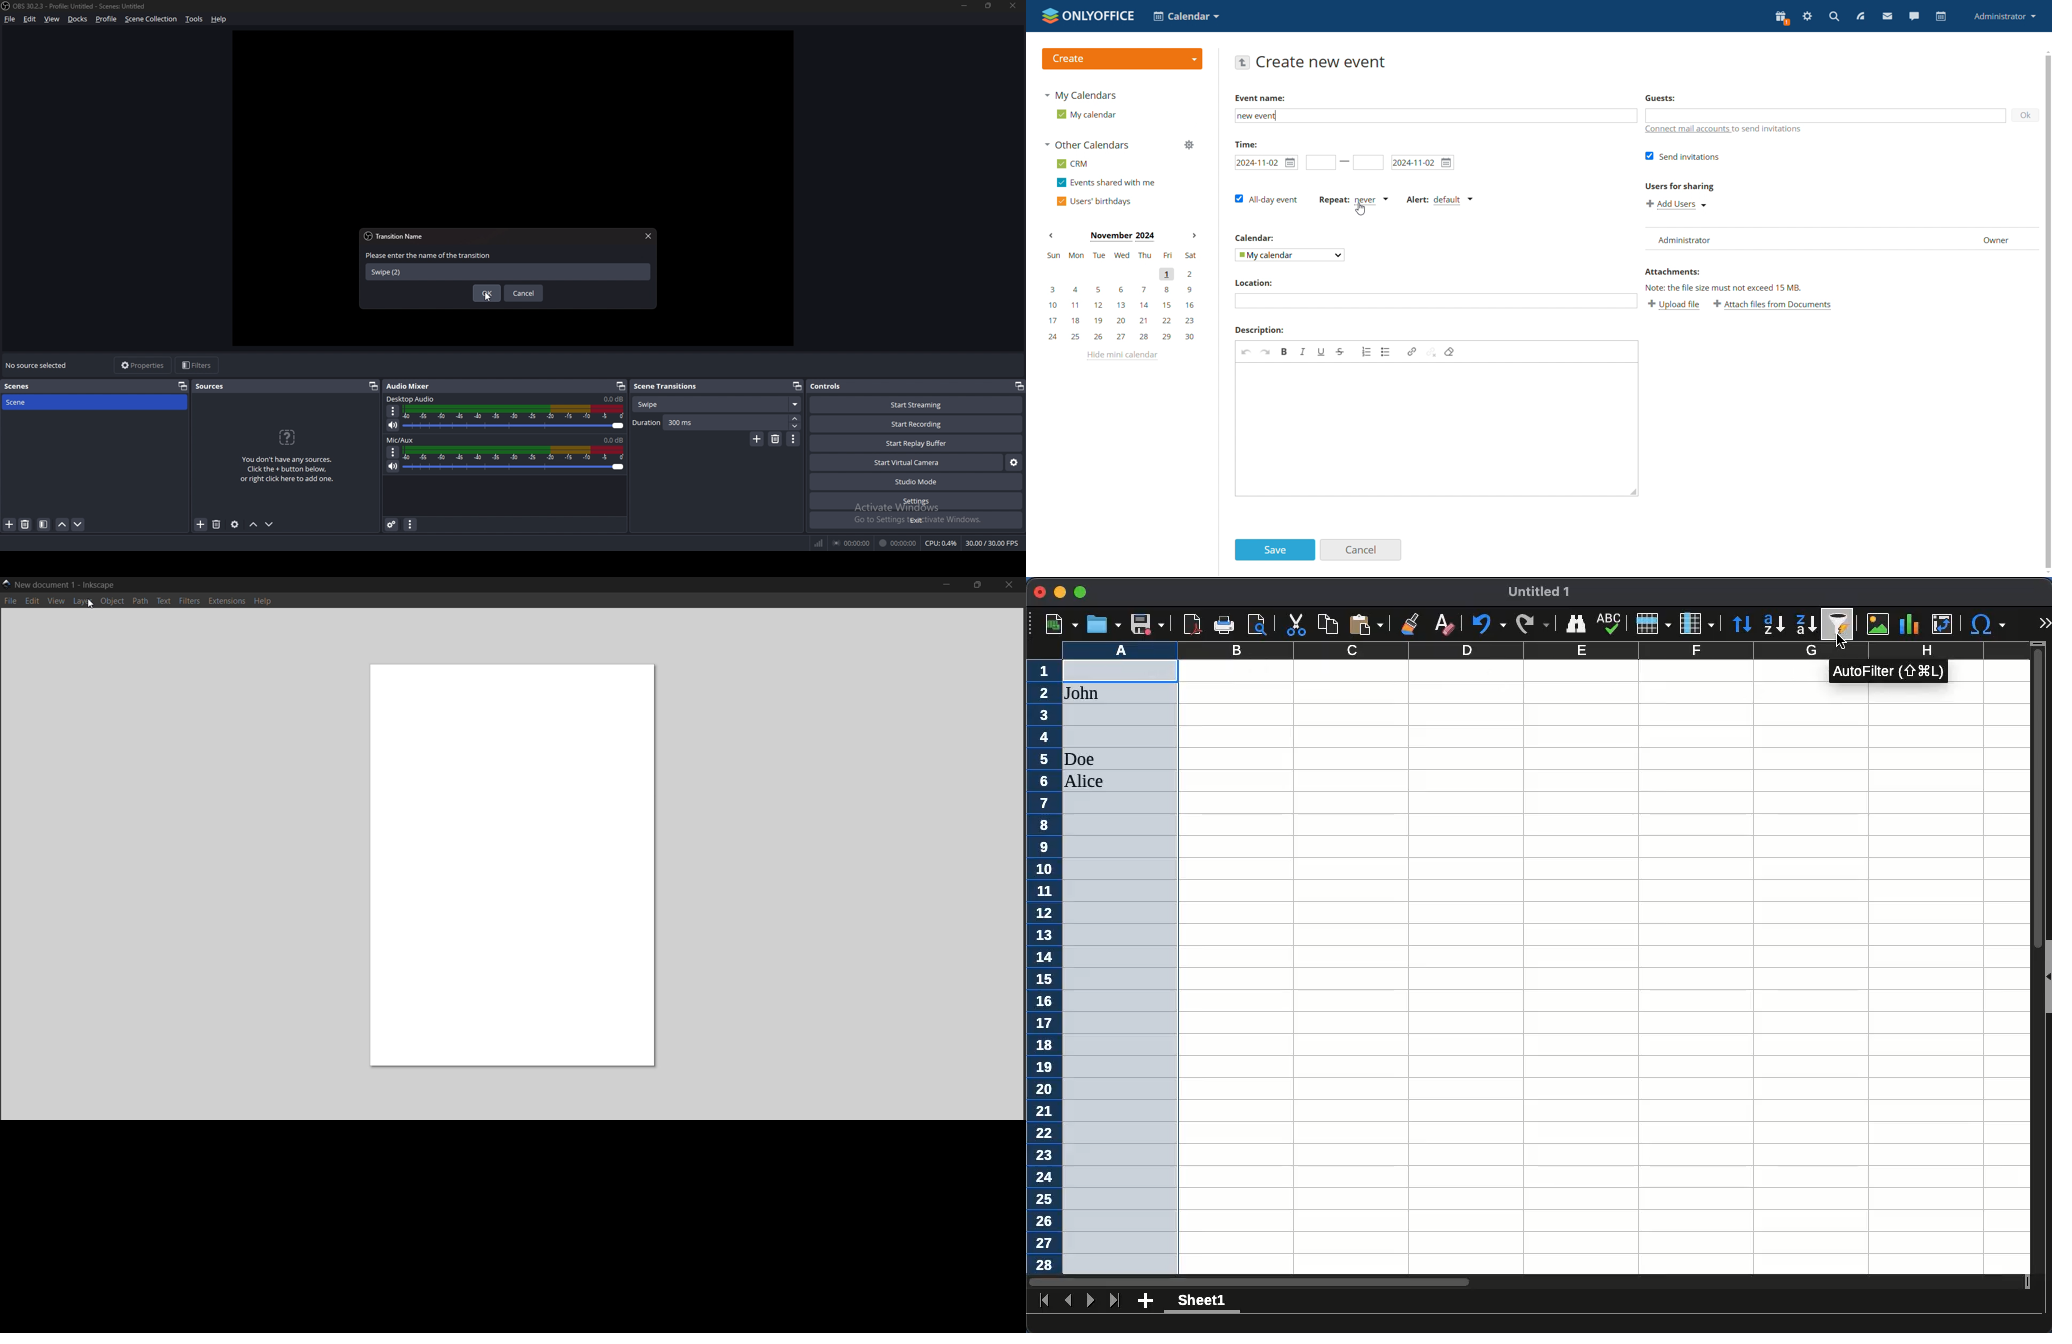  I want to click on close, so click(649, 237).